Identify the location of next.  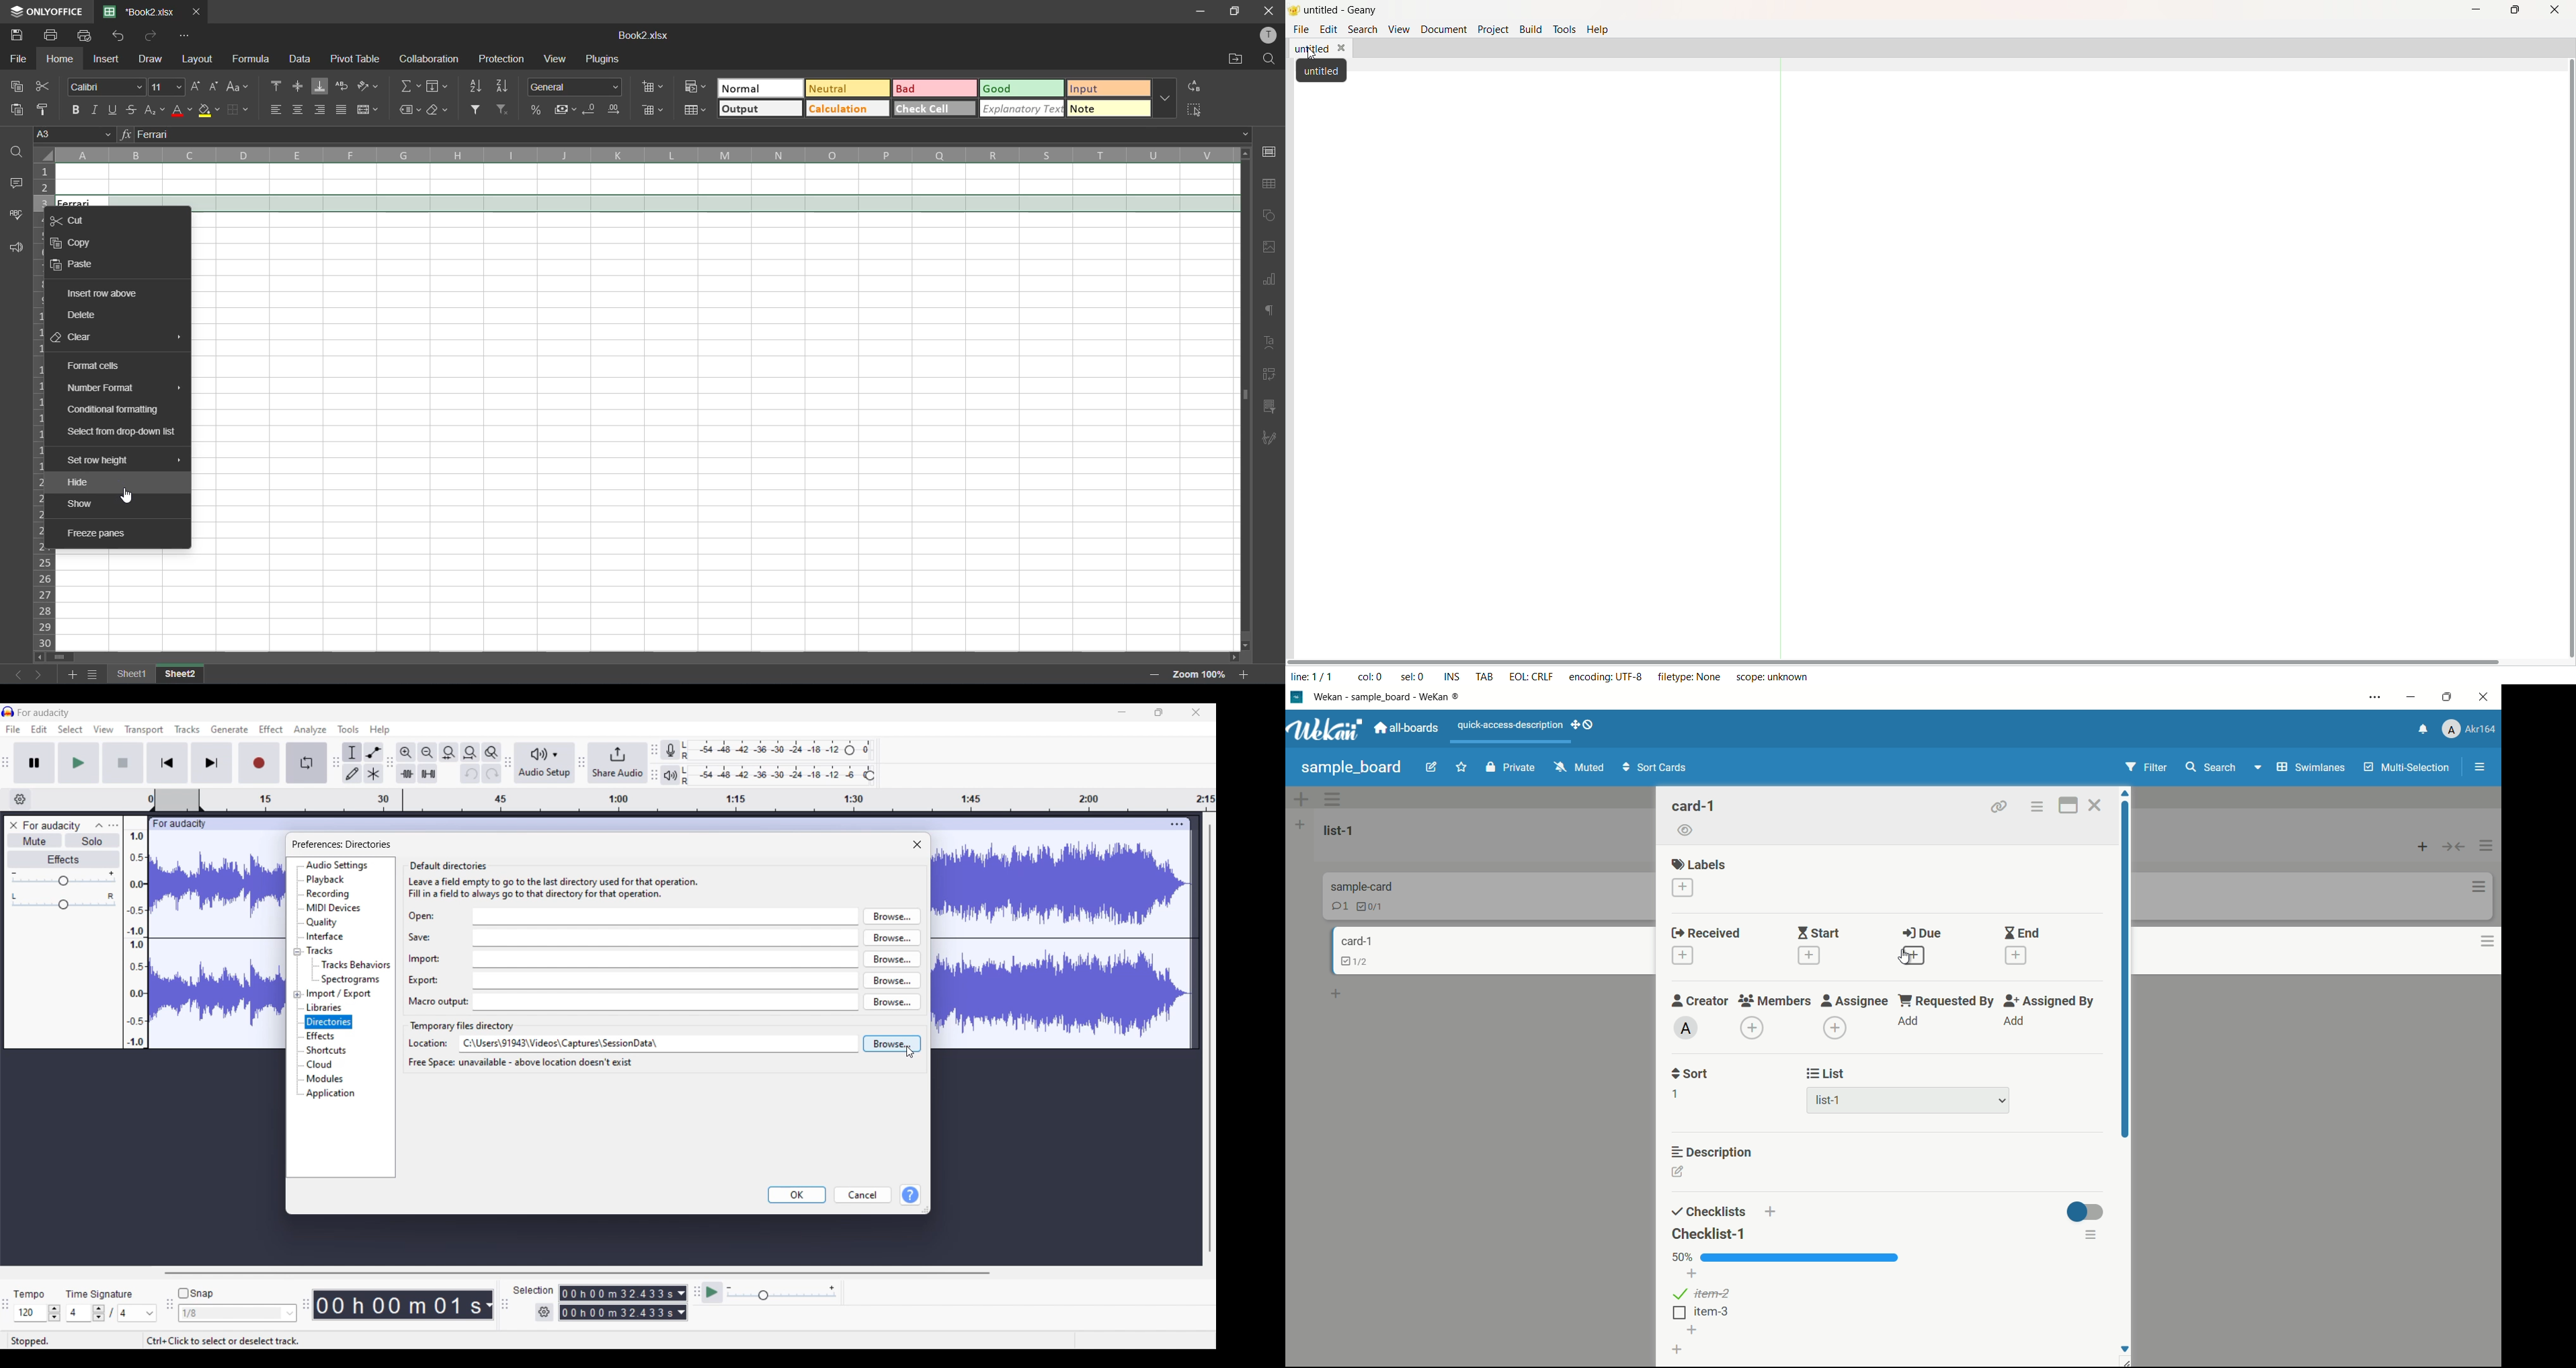
(40, 674).